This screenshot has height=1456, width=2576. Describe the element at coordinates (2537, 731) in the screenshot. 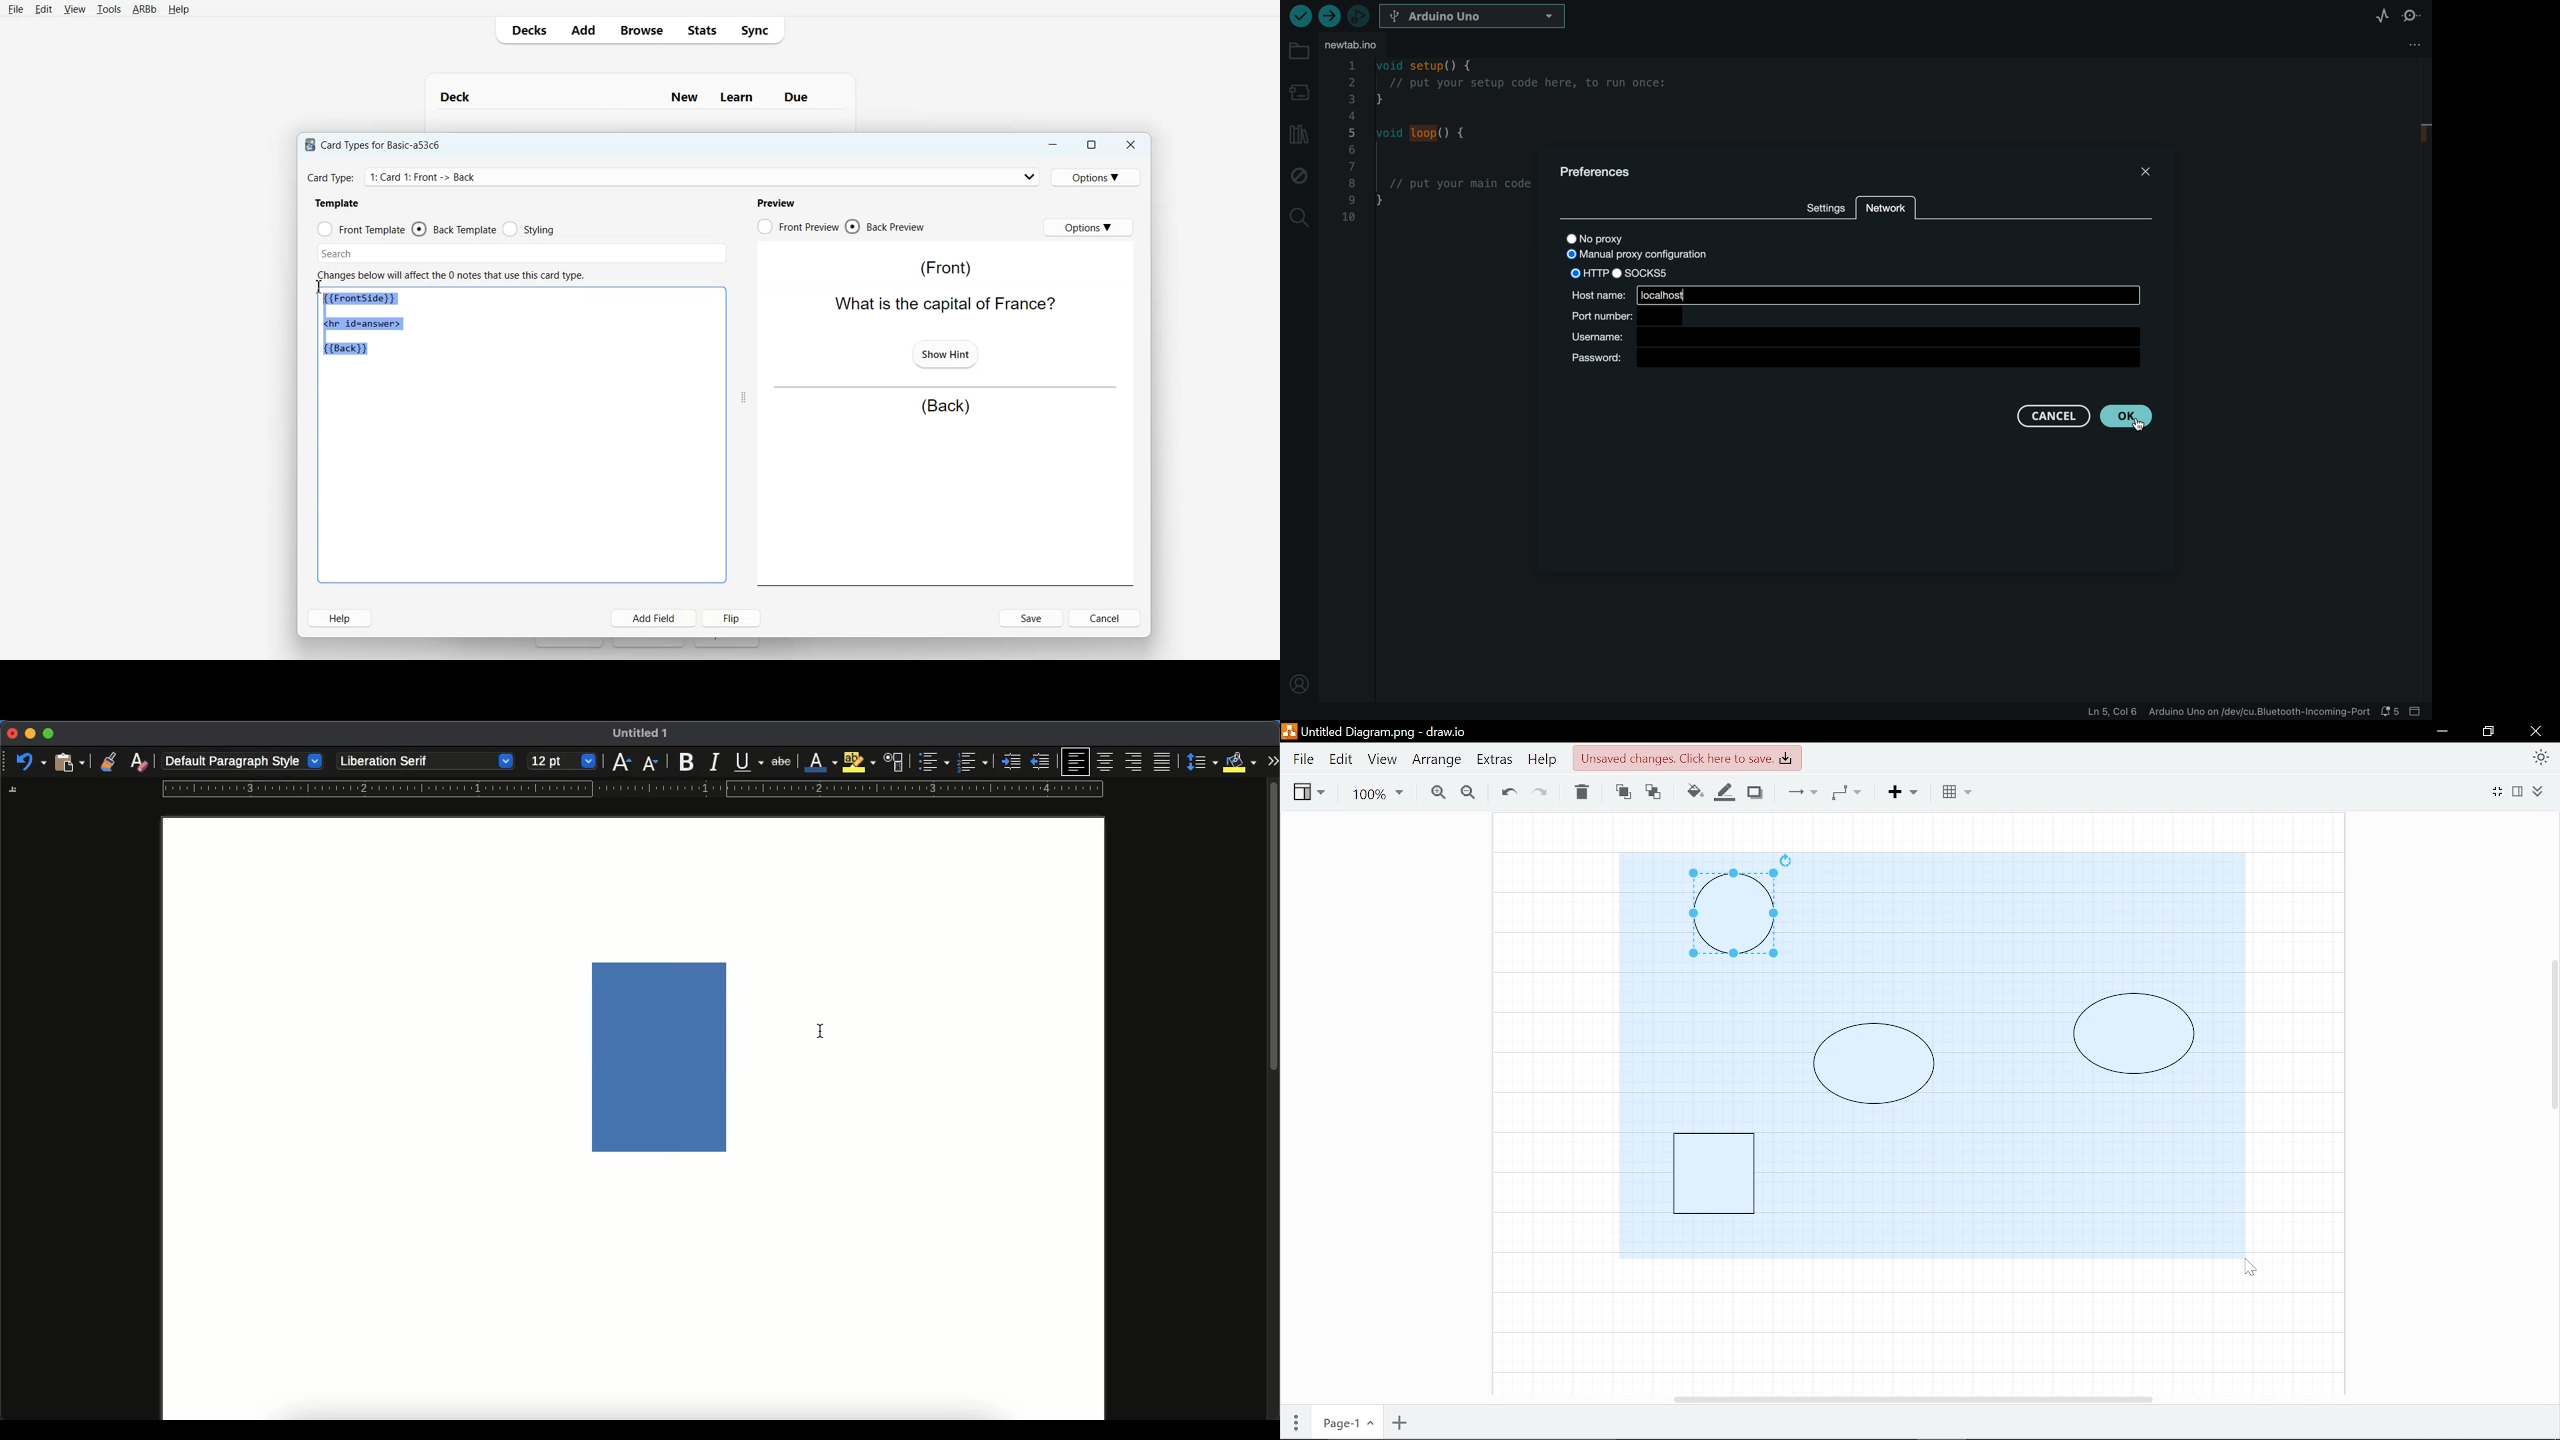

I see `Close window` at that location.